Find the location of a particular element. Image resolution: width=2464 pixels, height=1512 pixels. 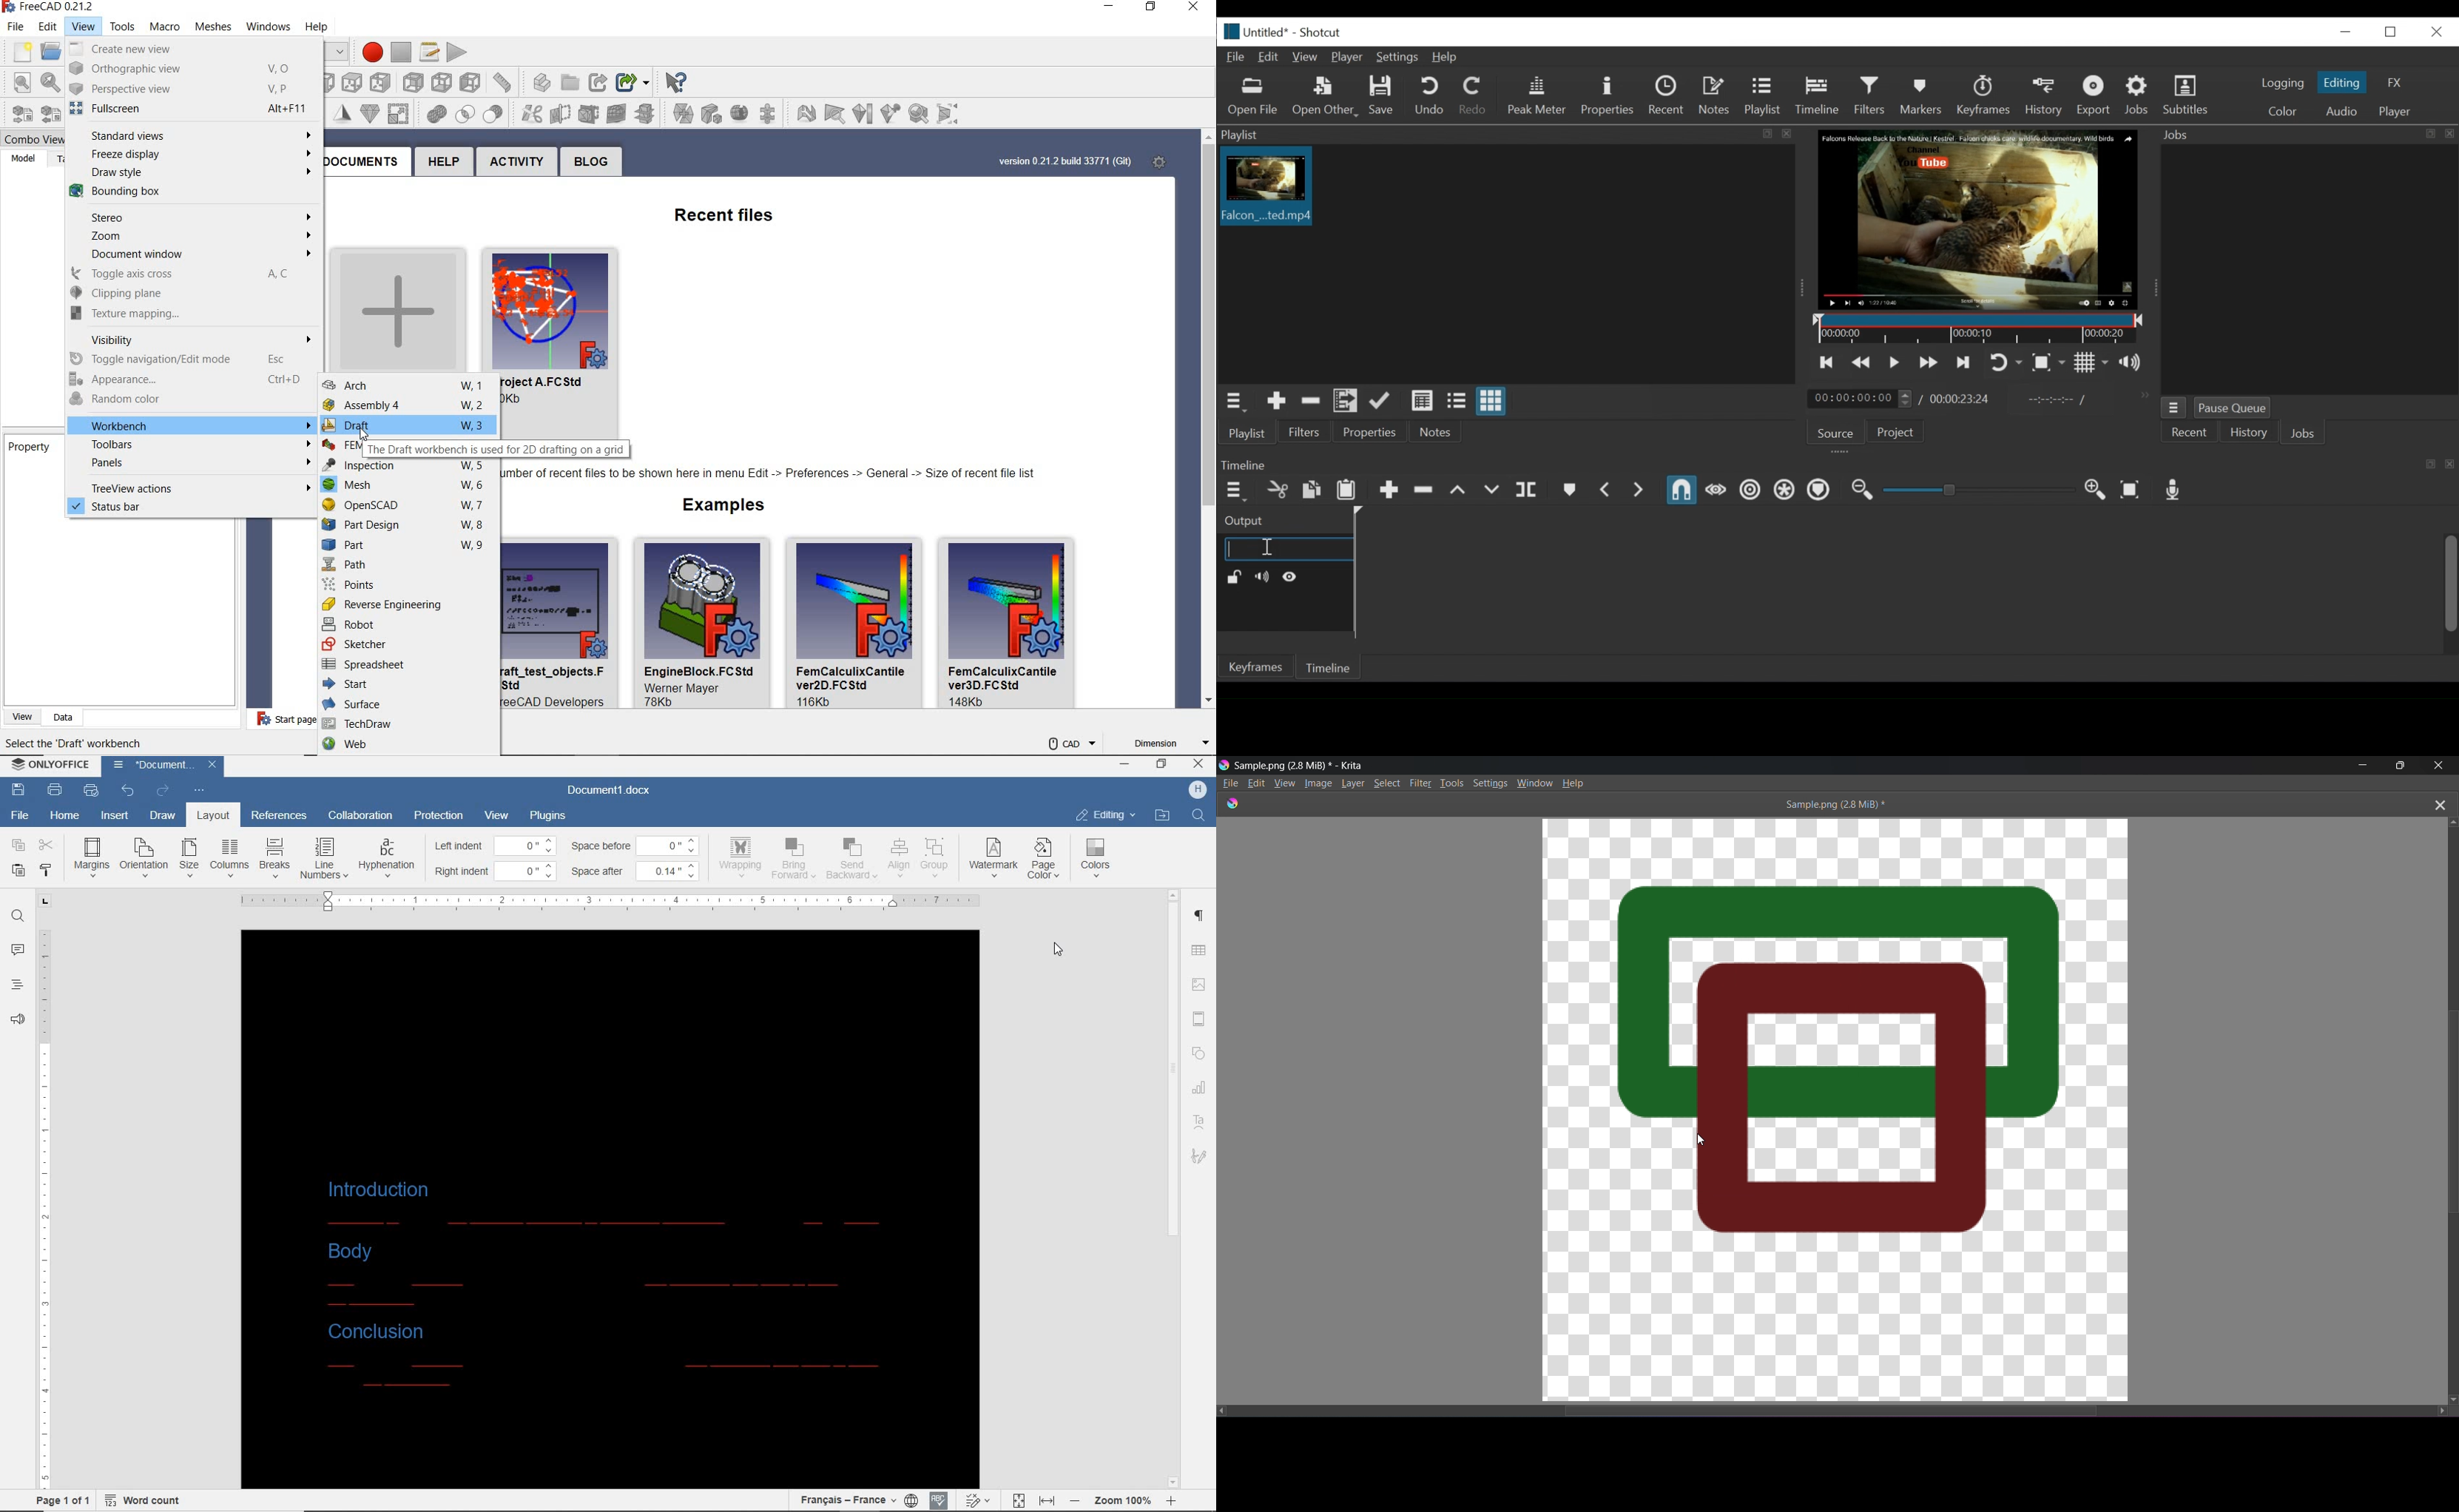

Filters is located at coordinates (1871, 97).